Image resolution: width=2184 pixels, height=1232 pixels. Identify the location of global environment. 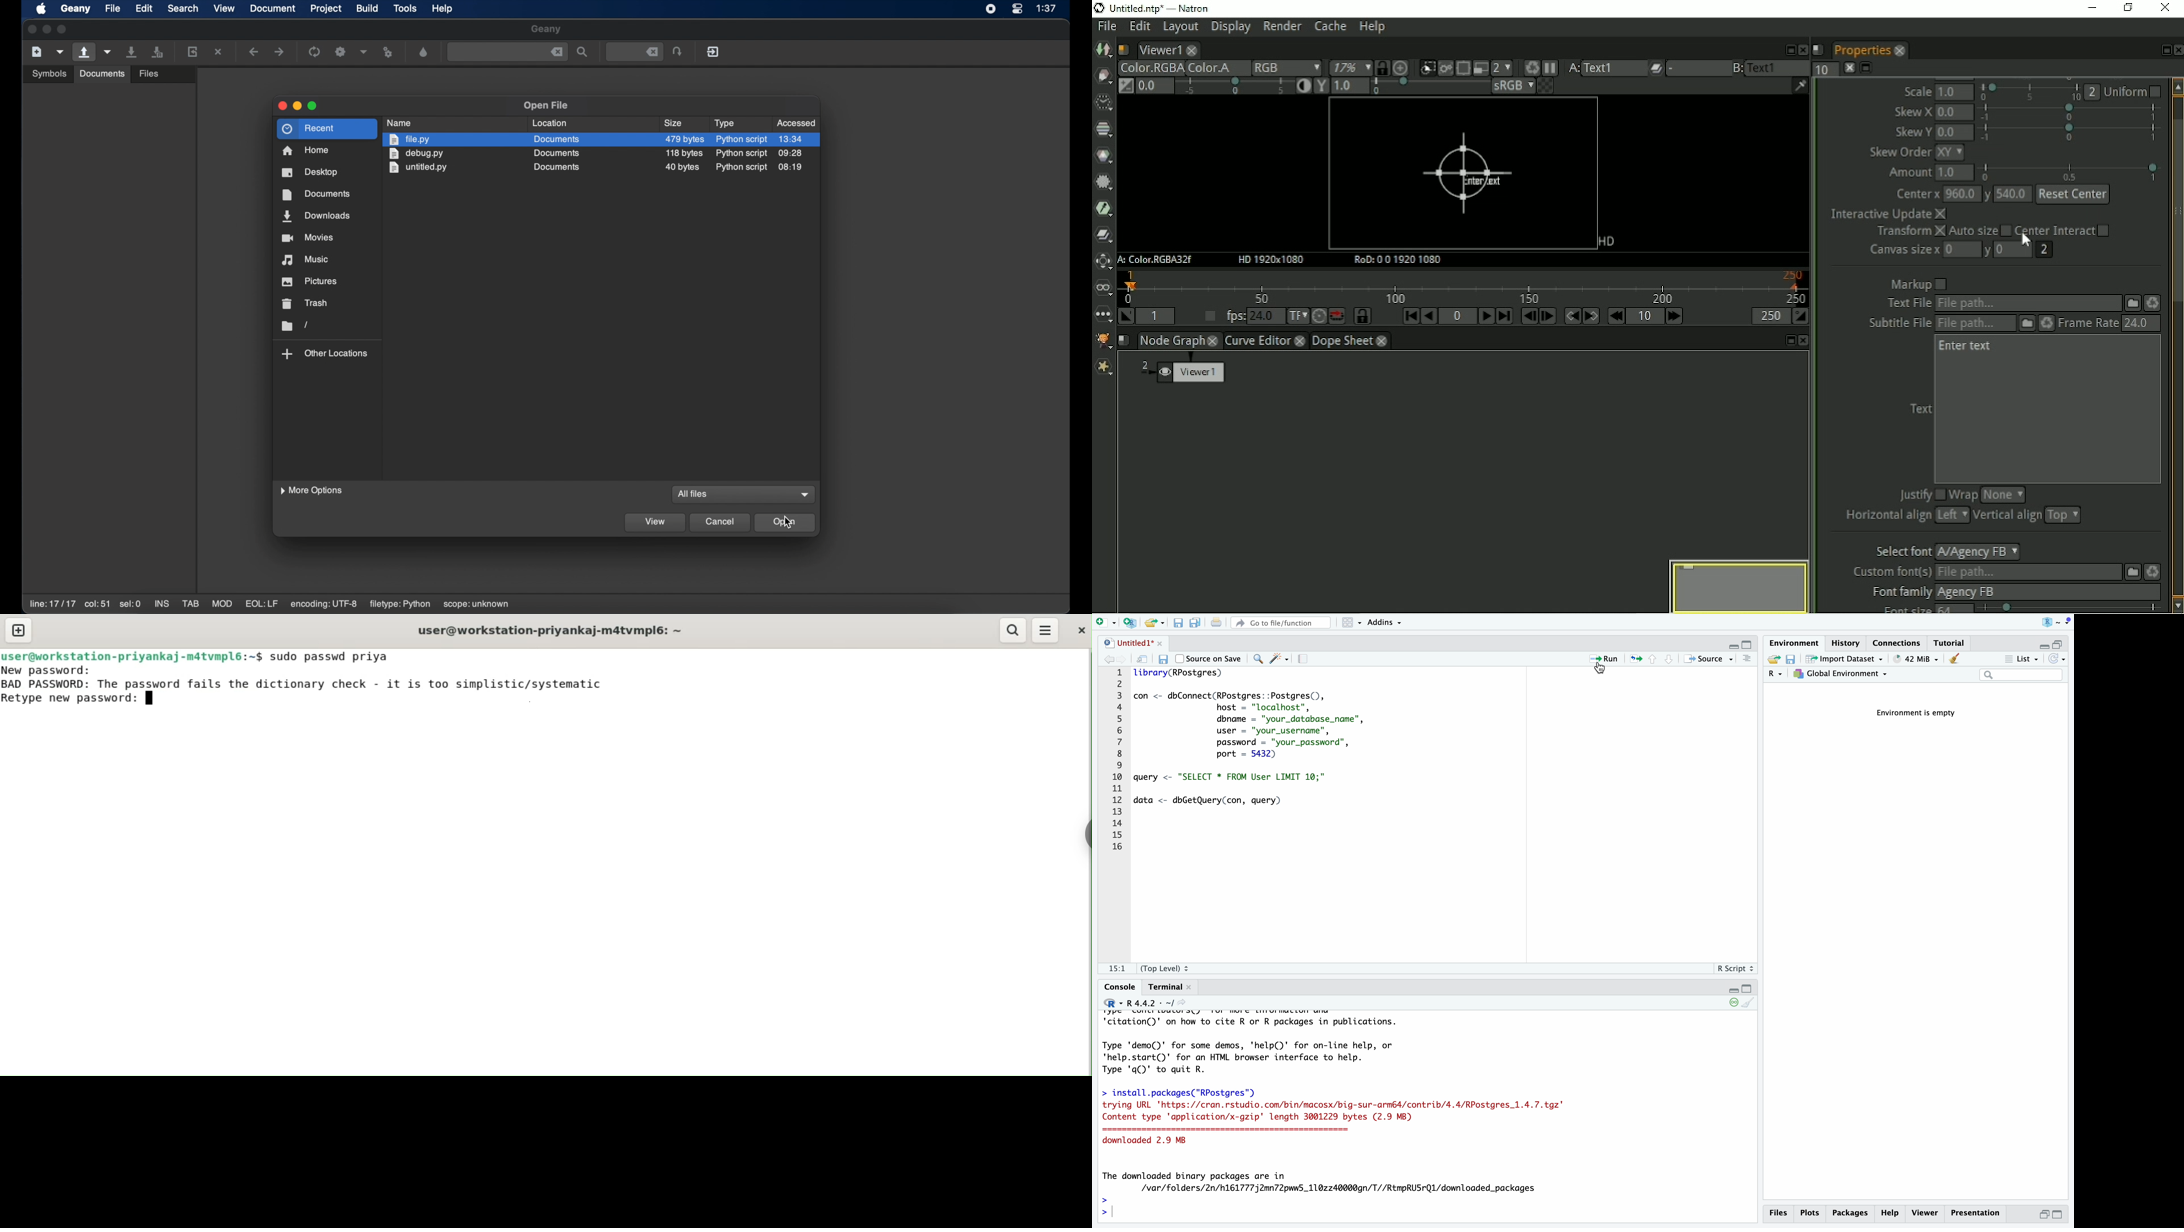
(1842, 675).